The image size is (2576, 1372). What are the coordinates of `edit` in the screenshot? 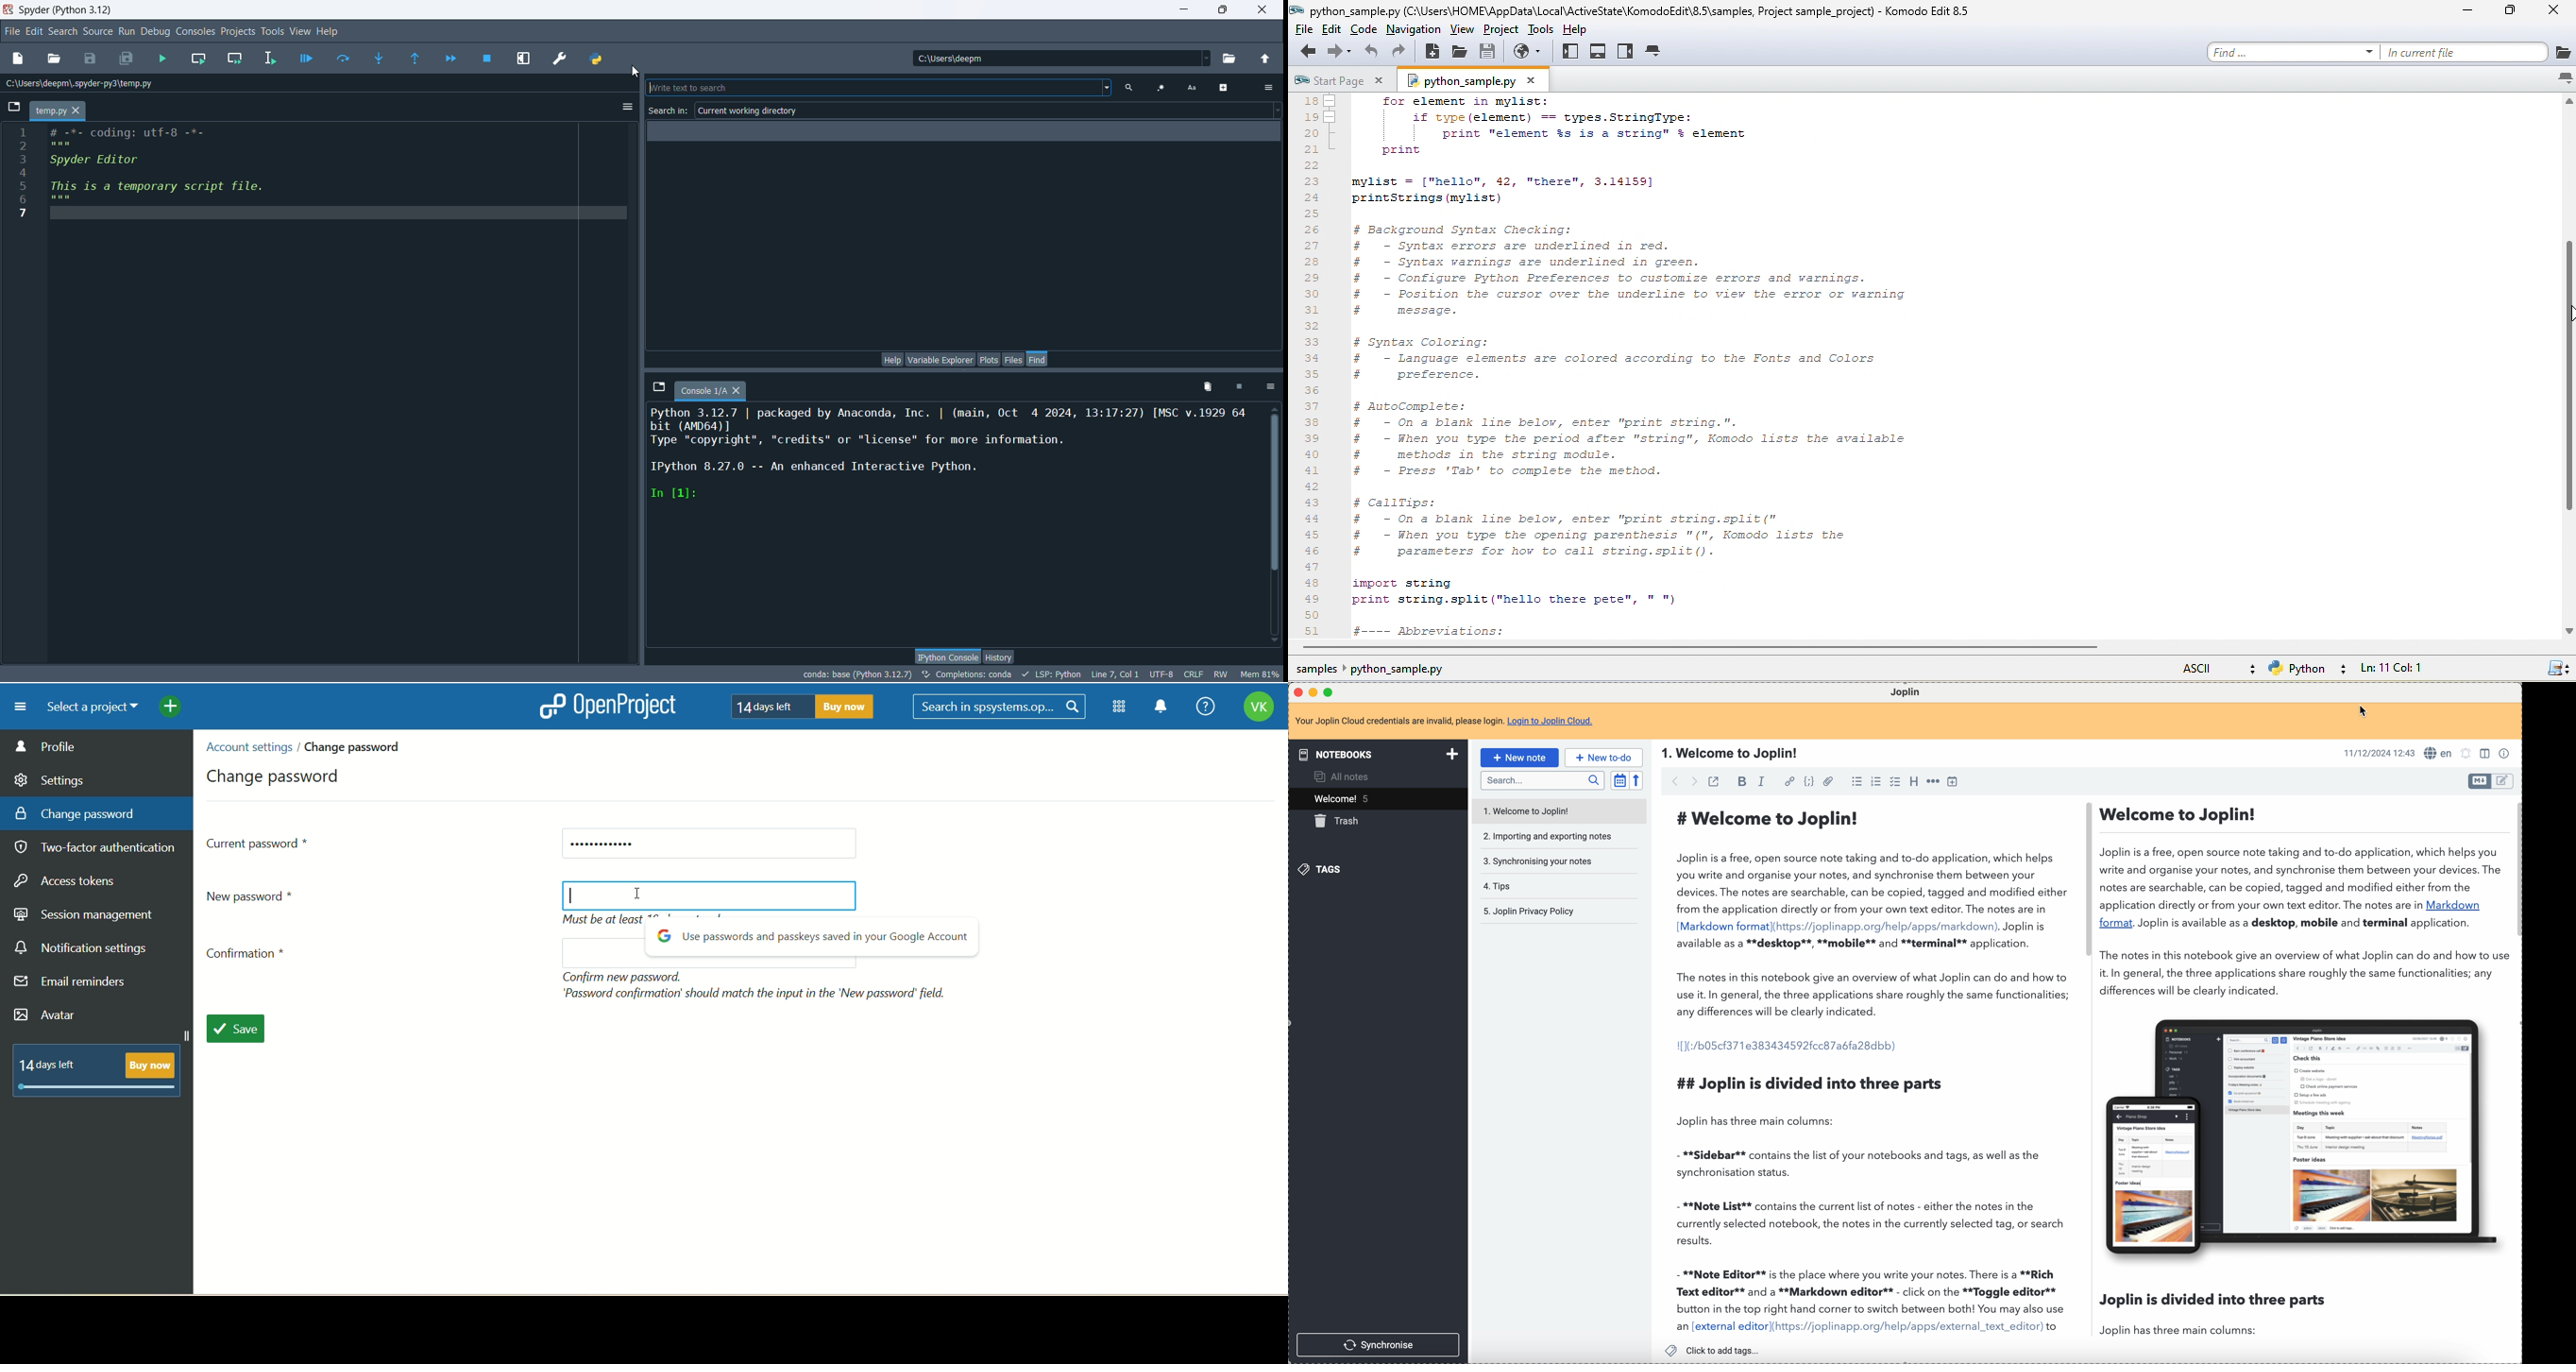 It's located at (36, 31).